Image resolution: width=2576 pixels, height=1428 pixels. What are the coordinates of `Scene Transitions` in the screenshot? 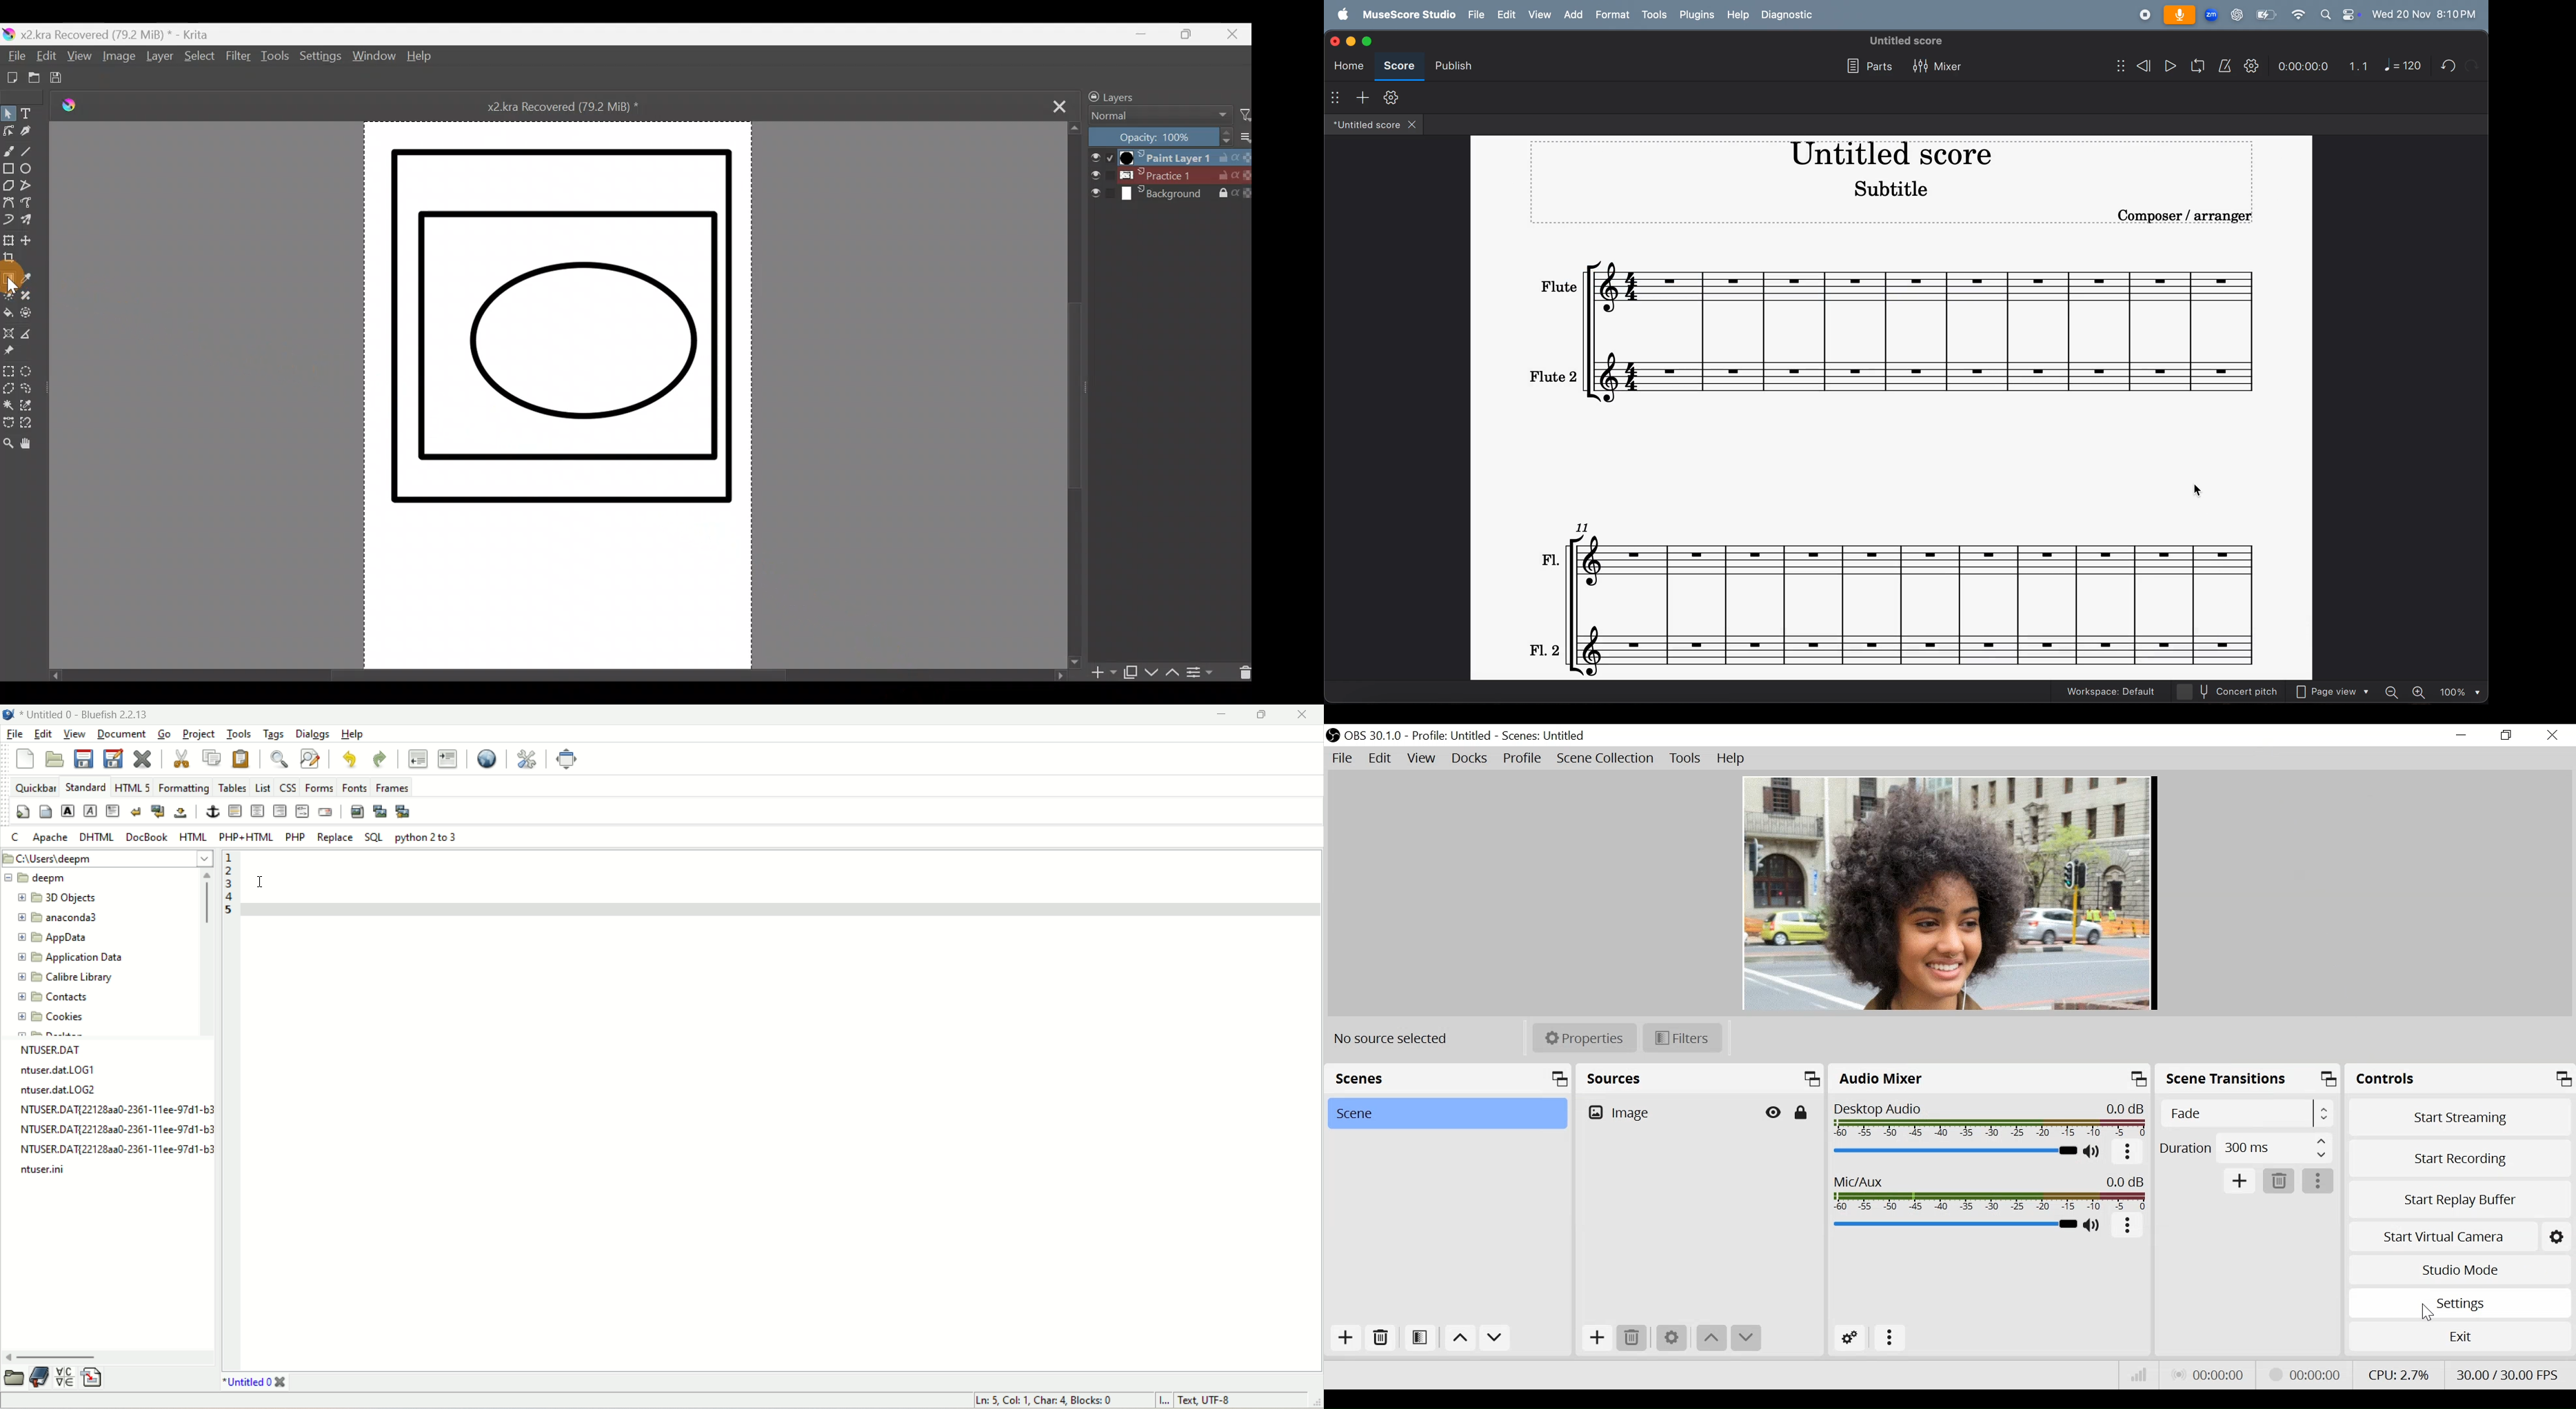 It's located at (2249, 1079).